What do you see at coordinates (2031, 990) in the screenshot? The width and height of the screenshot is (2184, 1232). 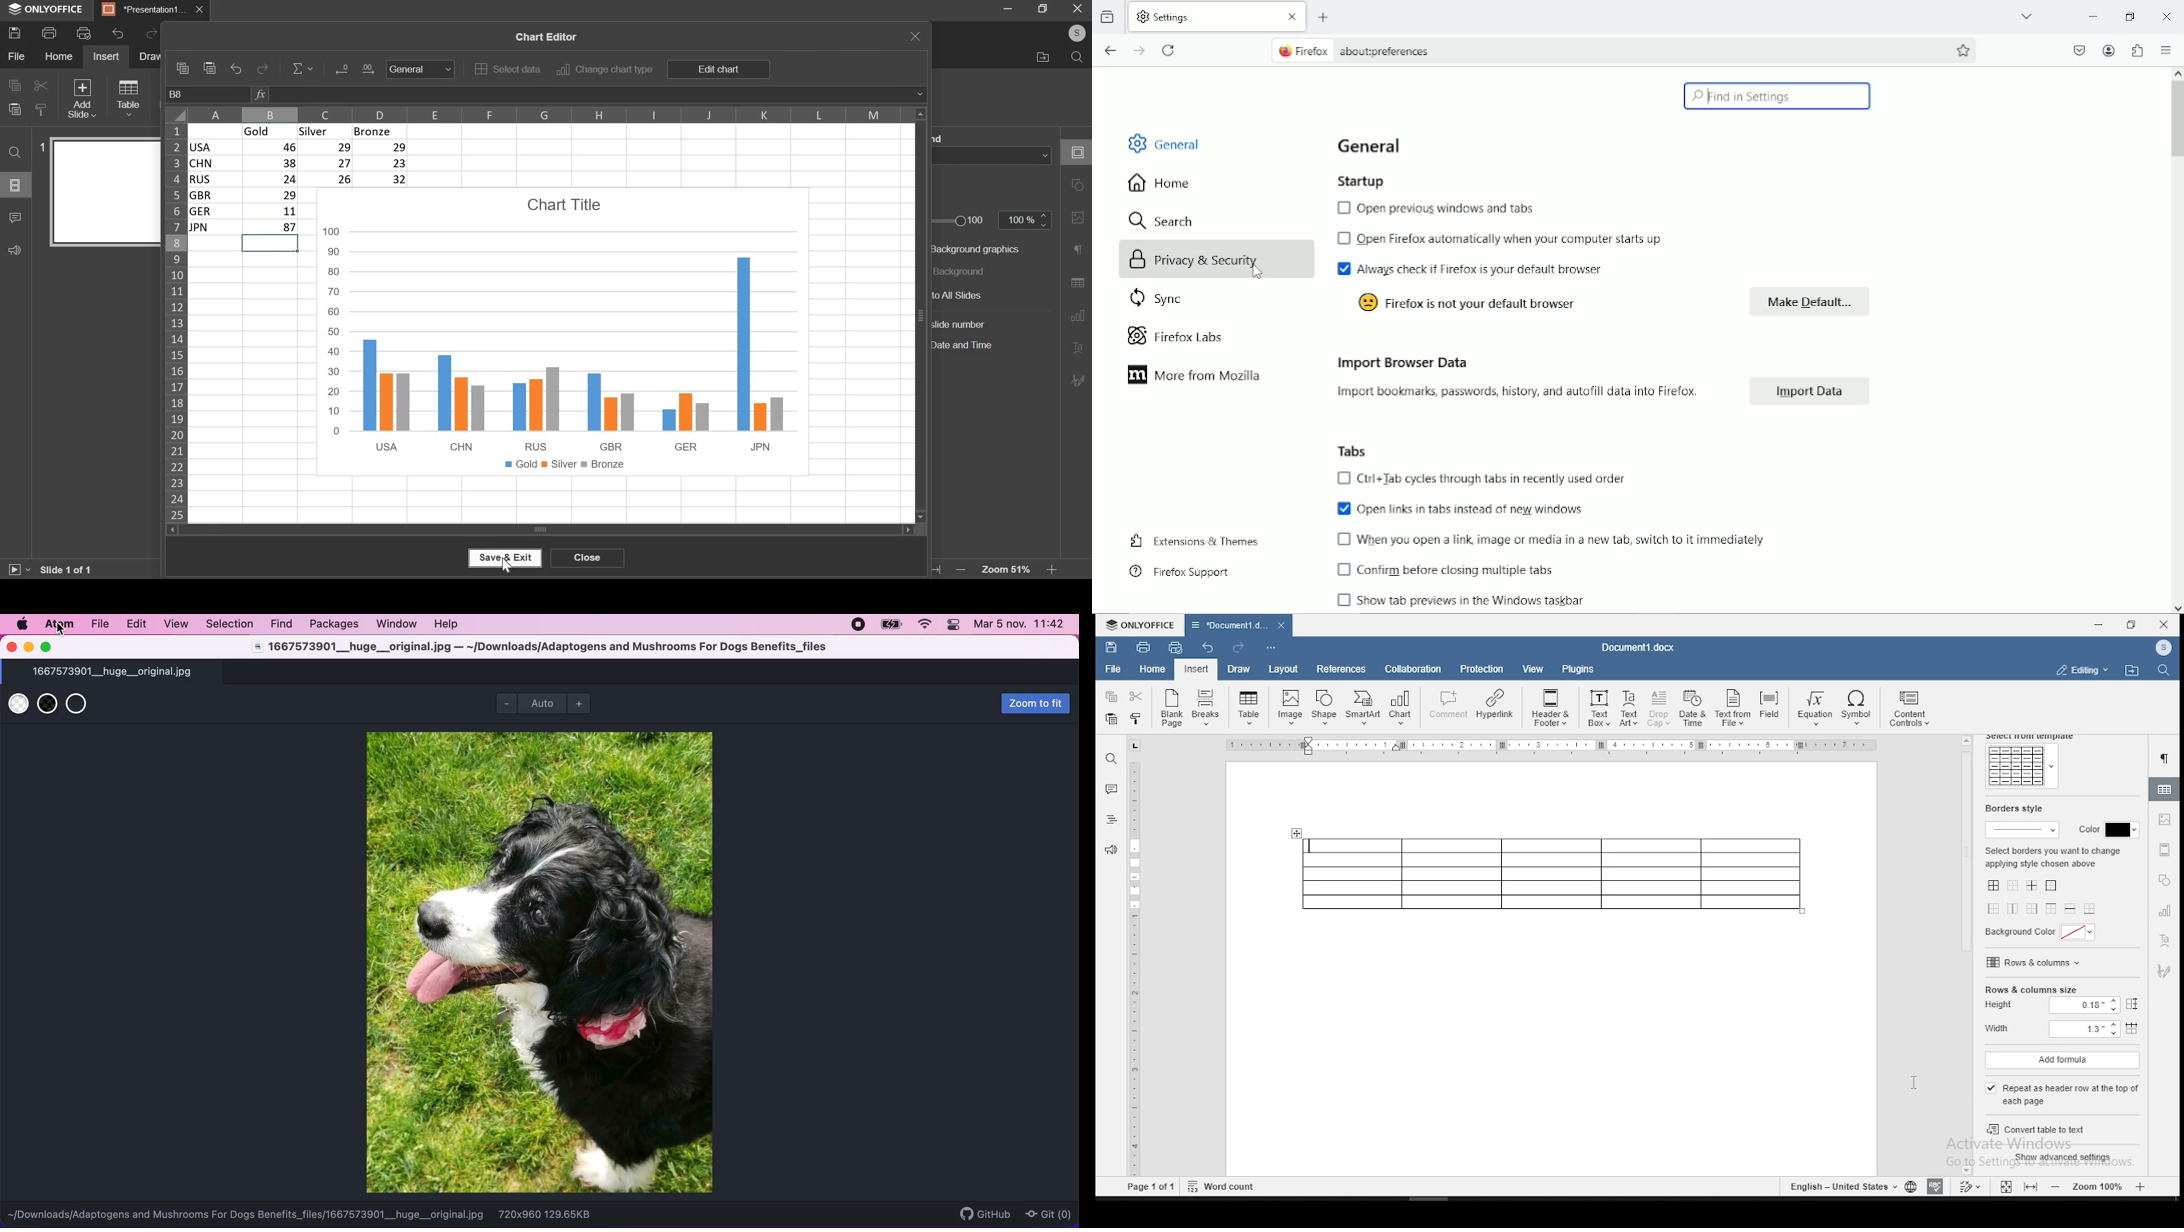 I see `rows and columns size` at bounding box center [2031, 990].